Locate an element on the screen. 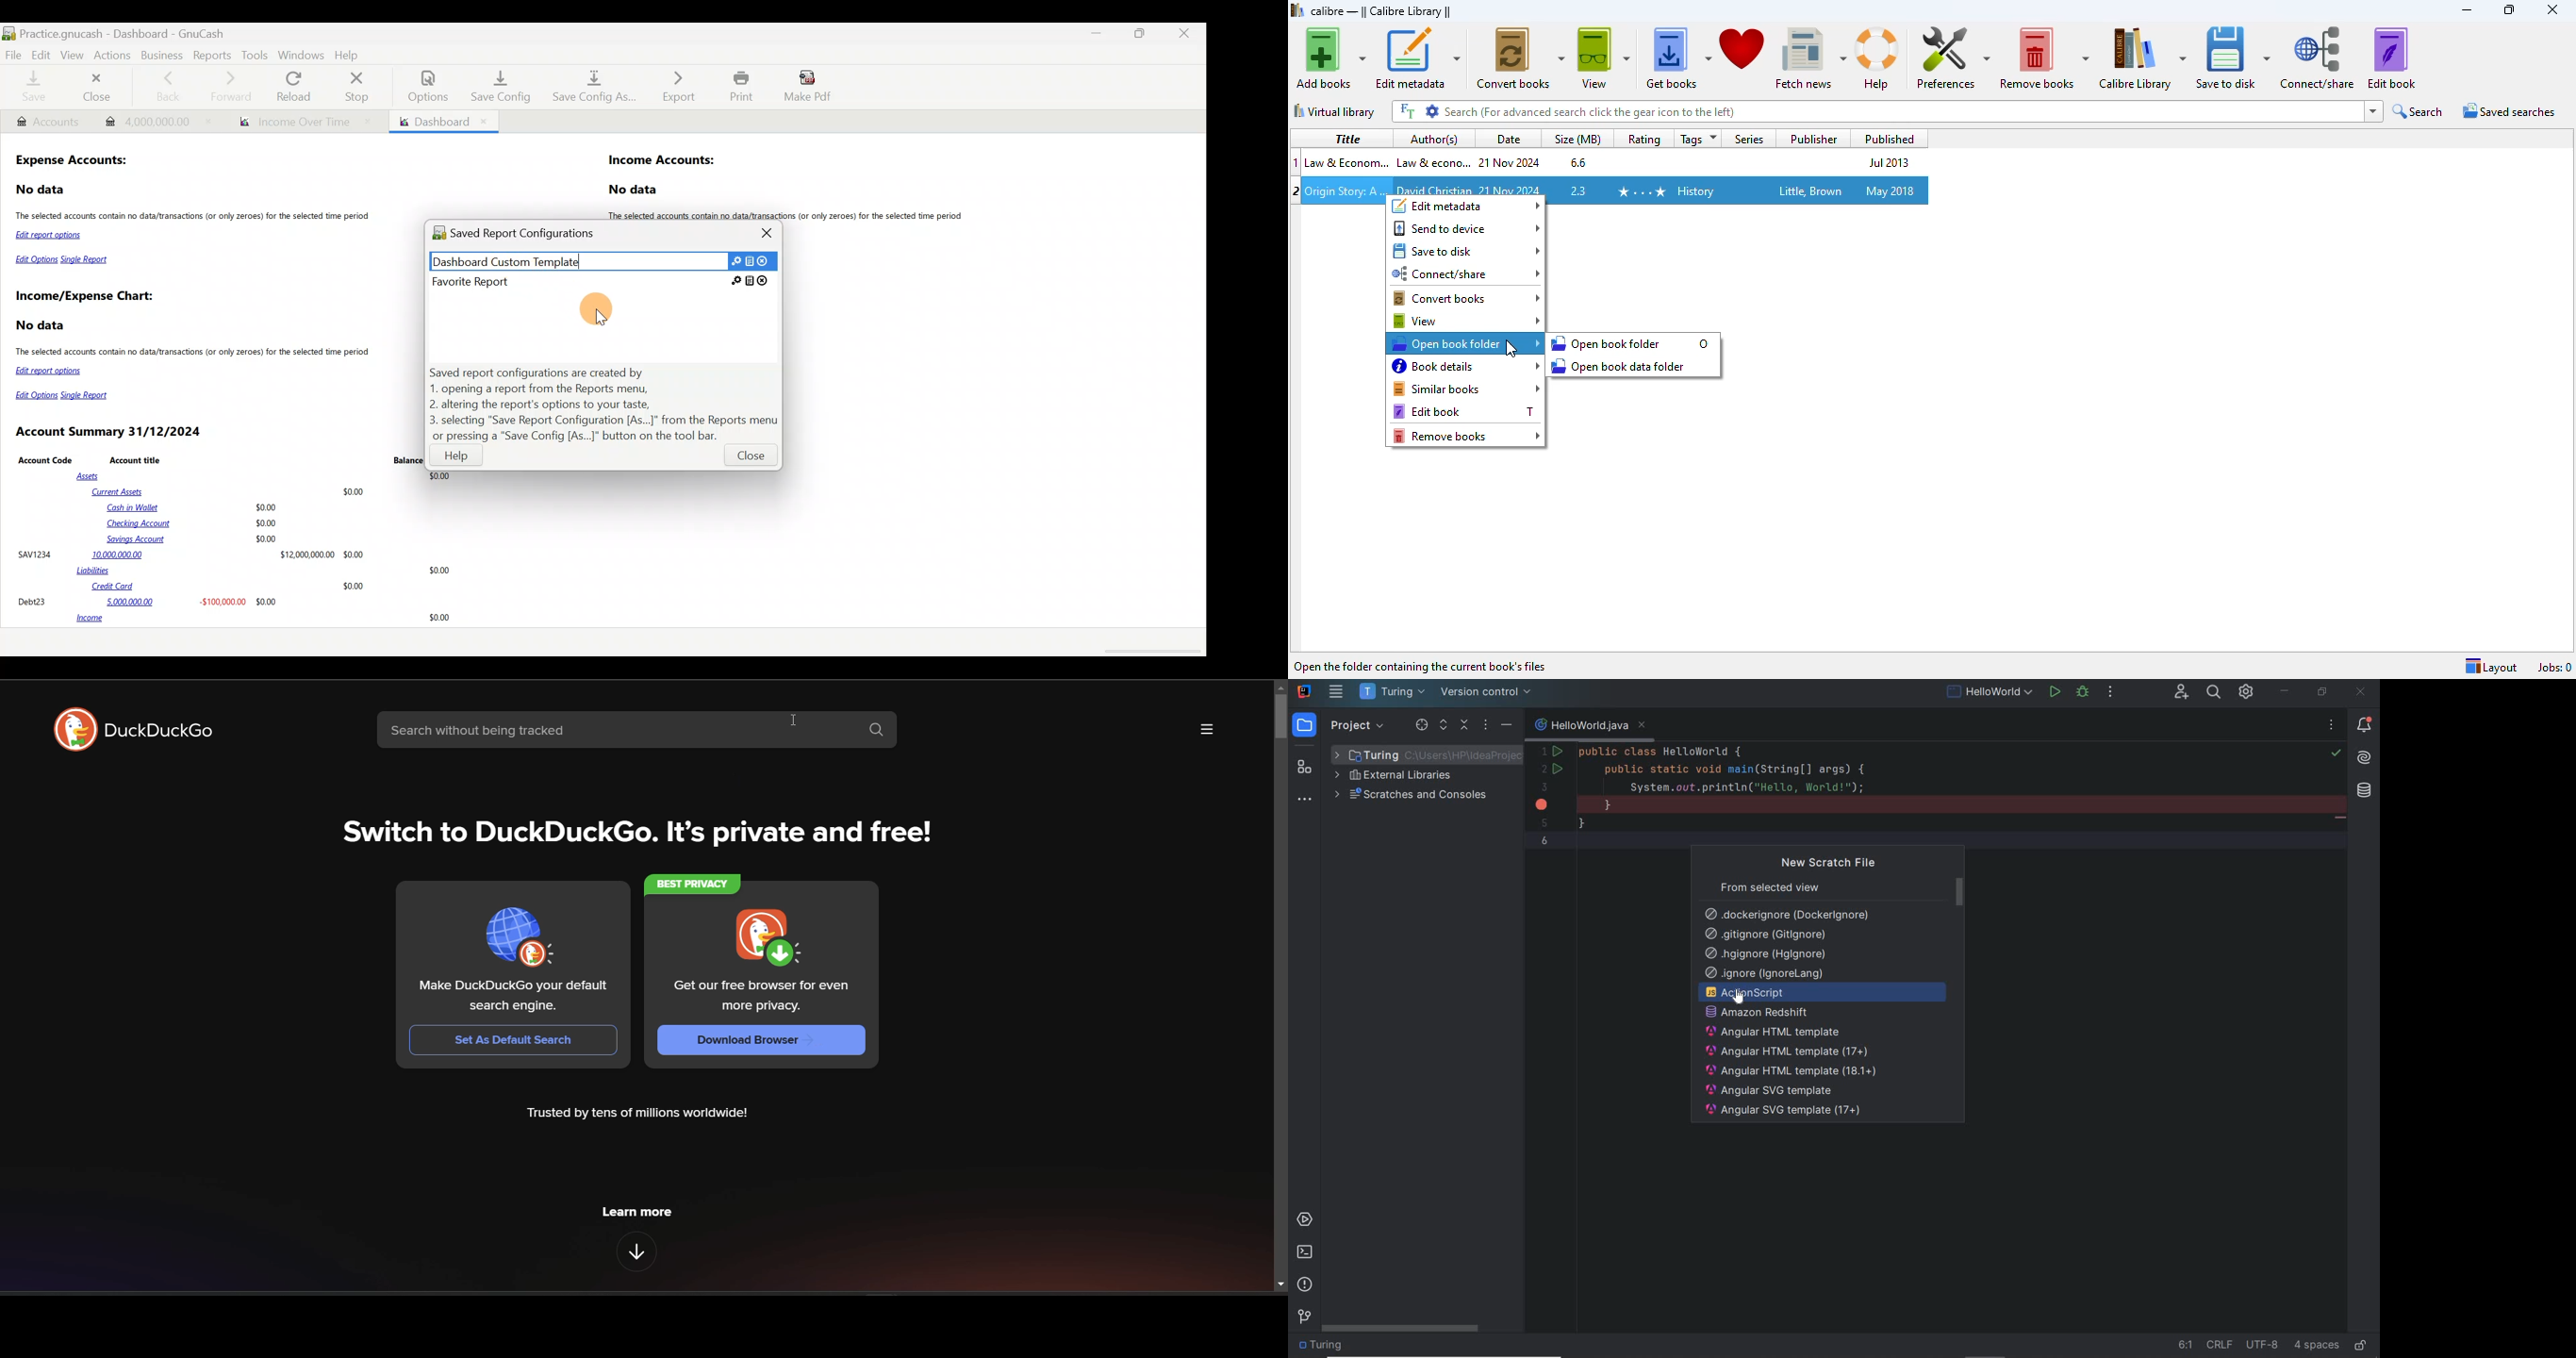 This screenshot has width=2576, height=1372. No data is located at coordinates (635, 190).